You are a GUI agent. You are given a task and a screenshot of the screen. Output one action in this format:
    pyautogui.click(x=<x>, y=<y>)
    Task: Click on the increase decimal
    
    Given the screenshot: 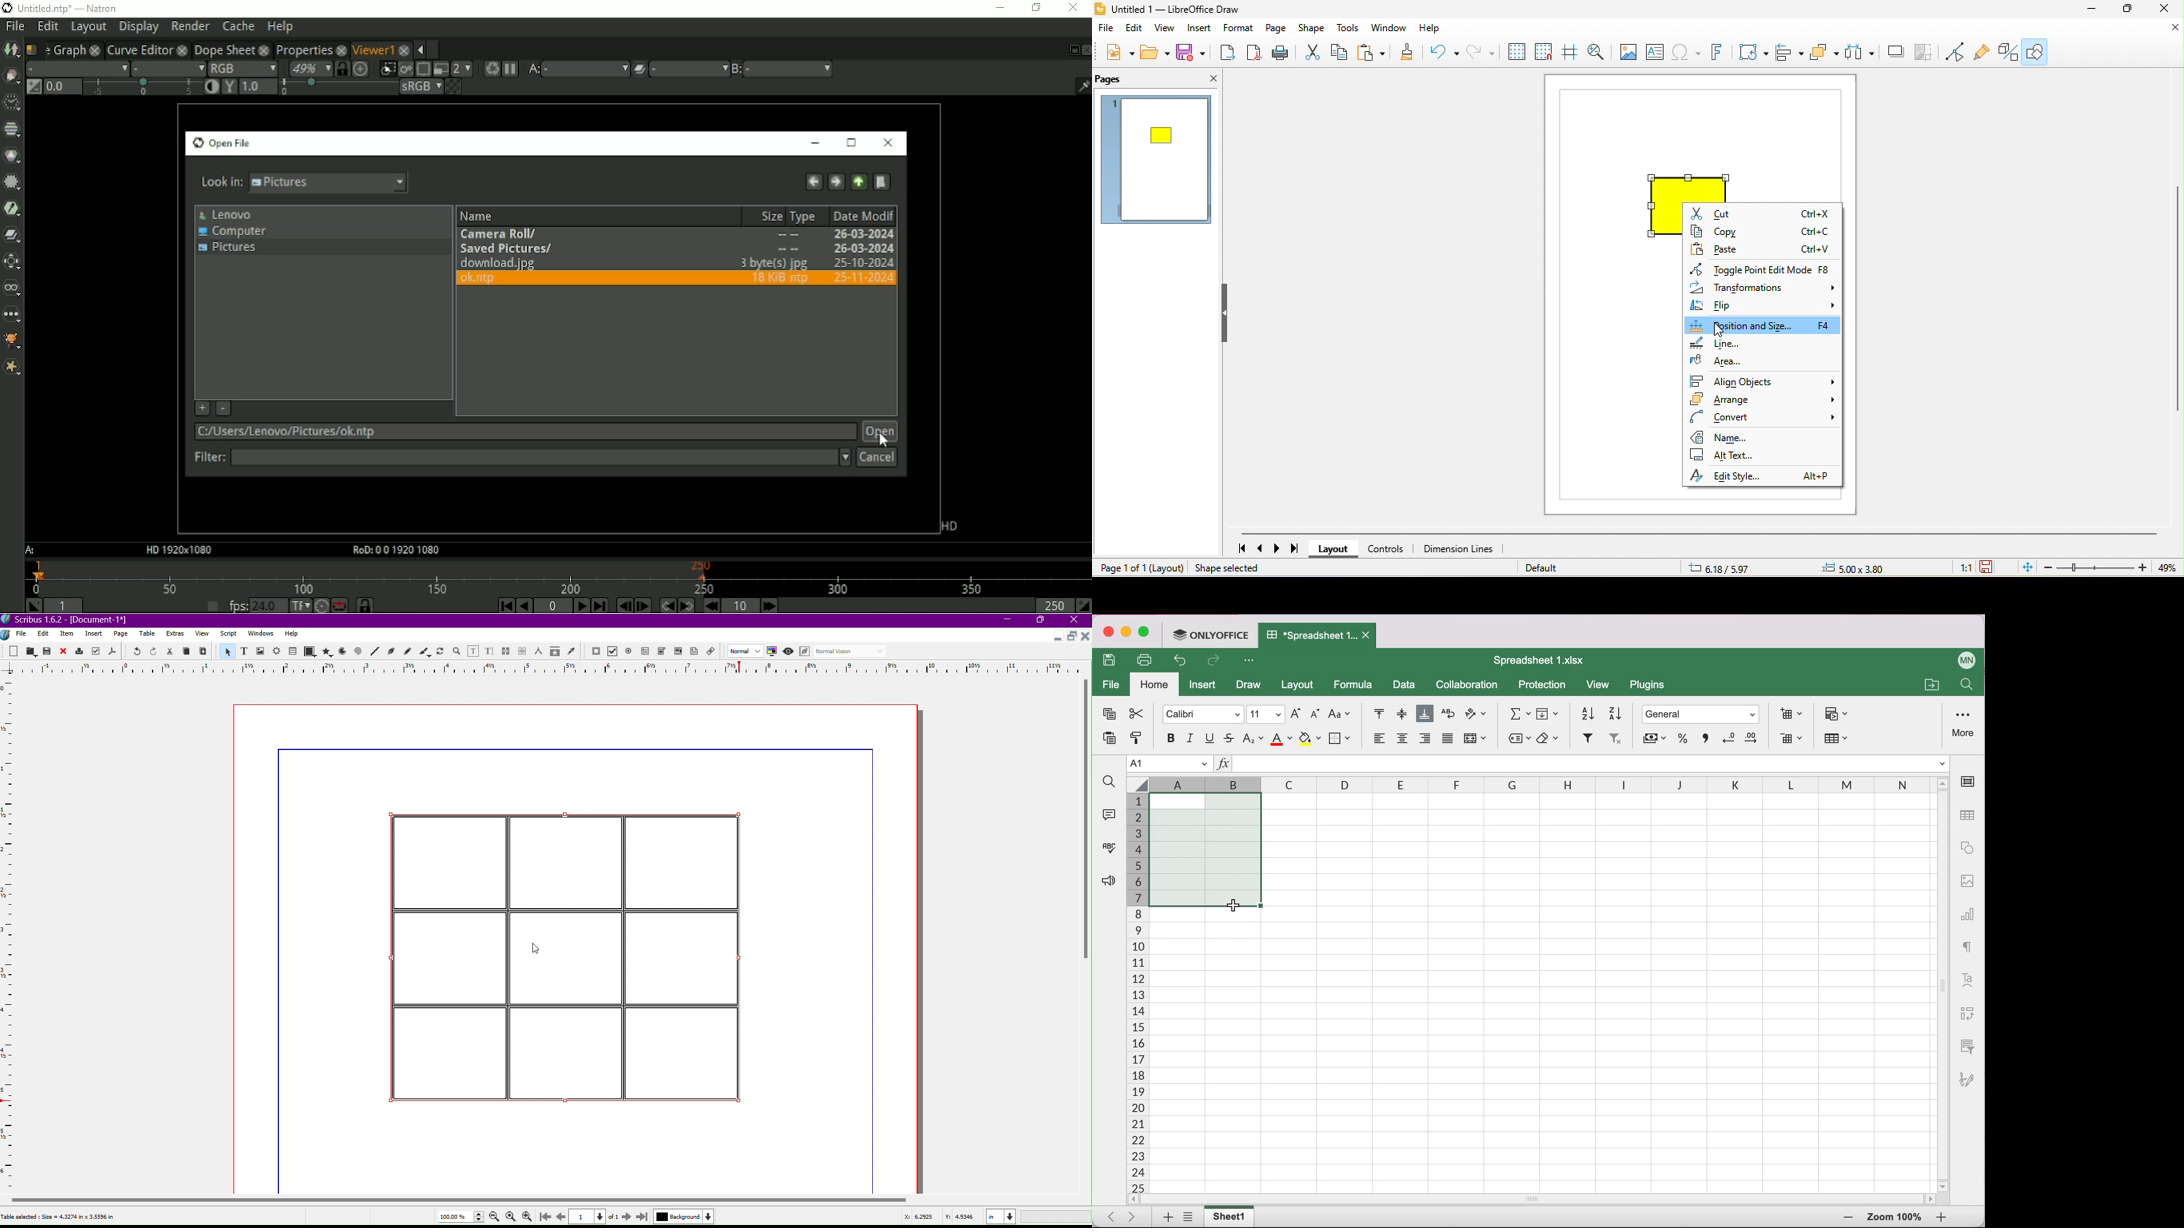 What is the action you would take?
    pyautogui.click(x=1755, y=740)
    